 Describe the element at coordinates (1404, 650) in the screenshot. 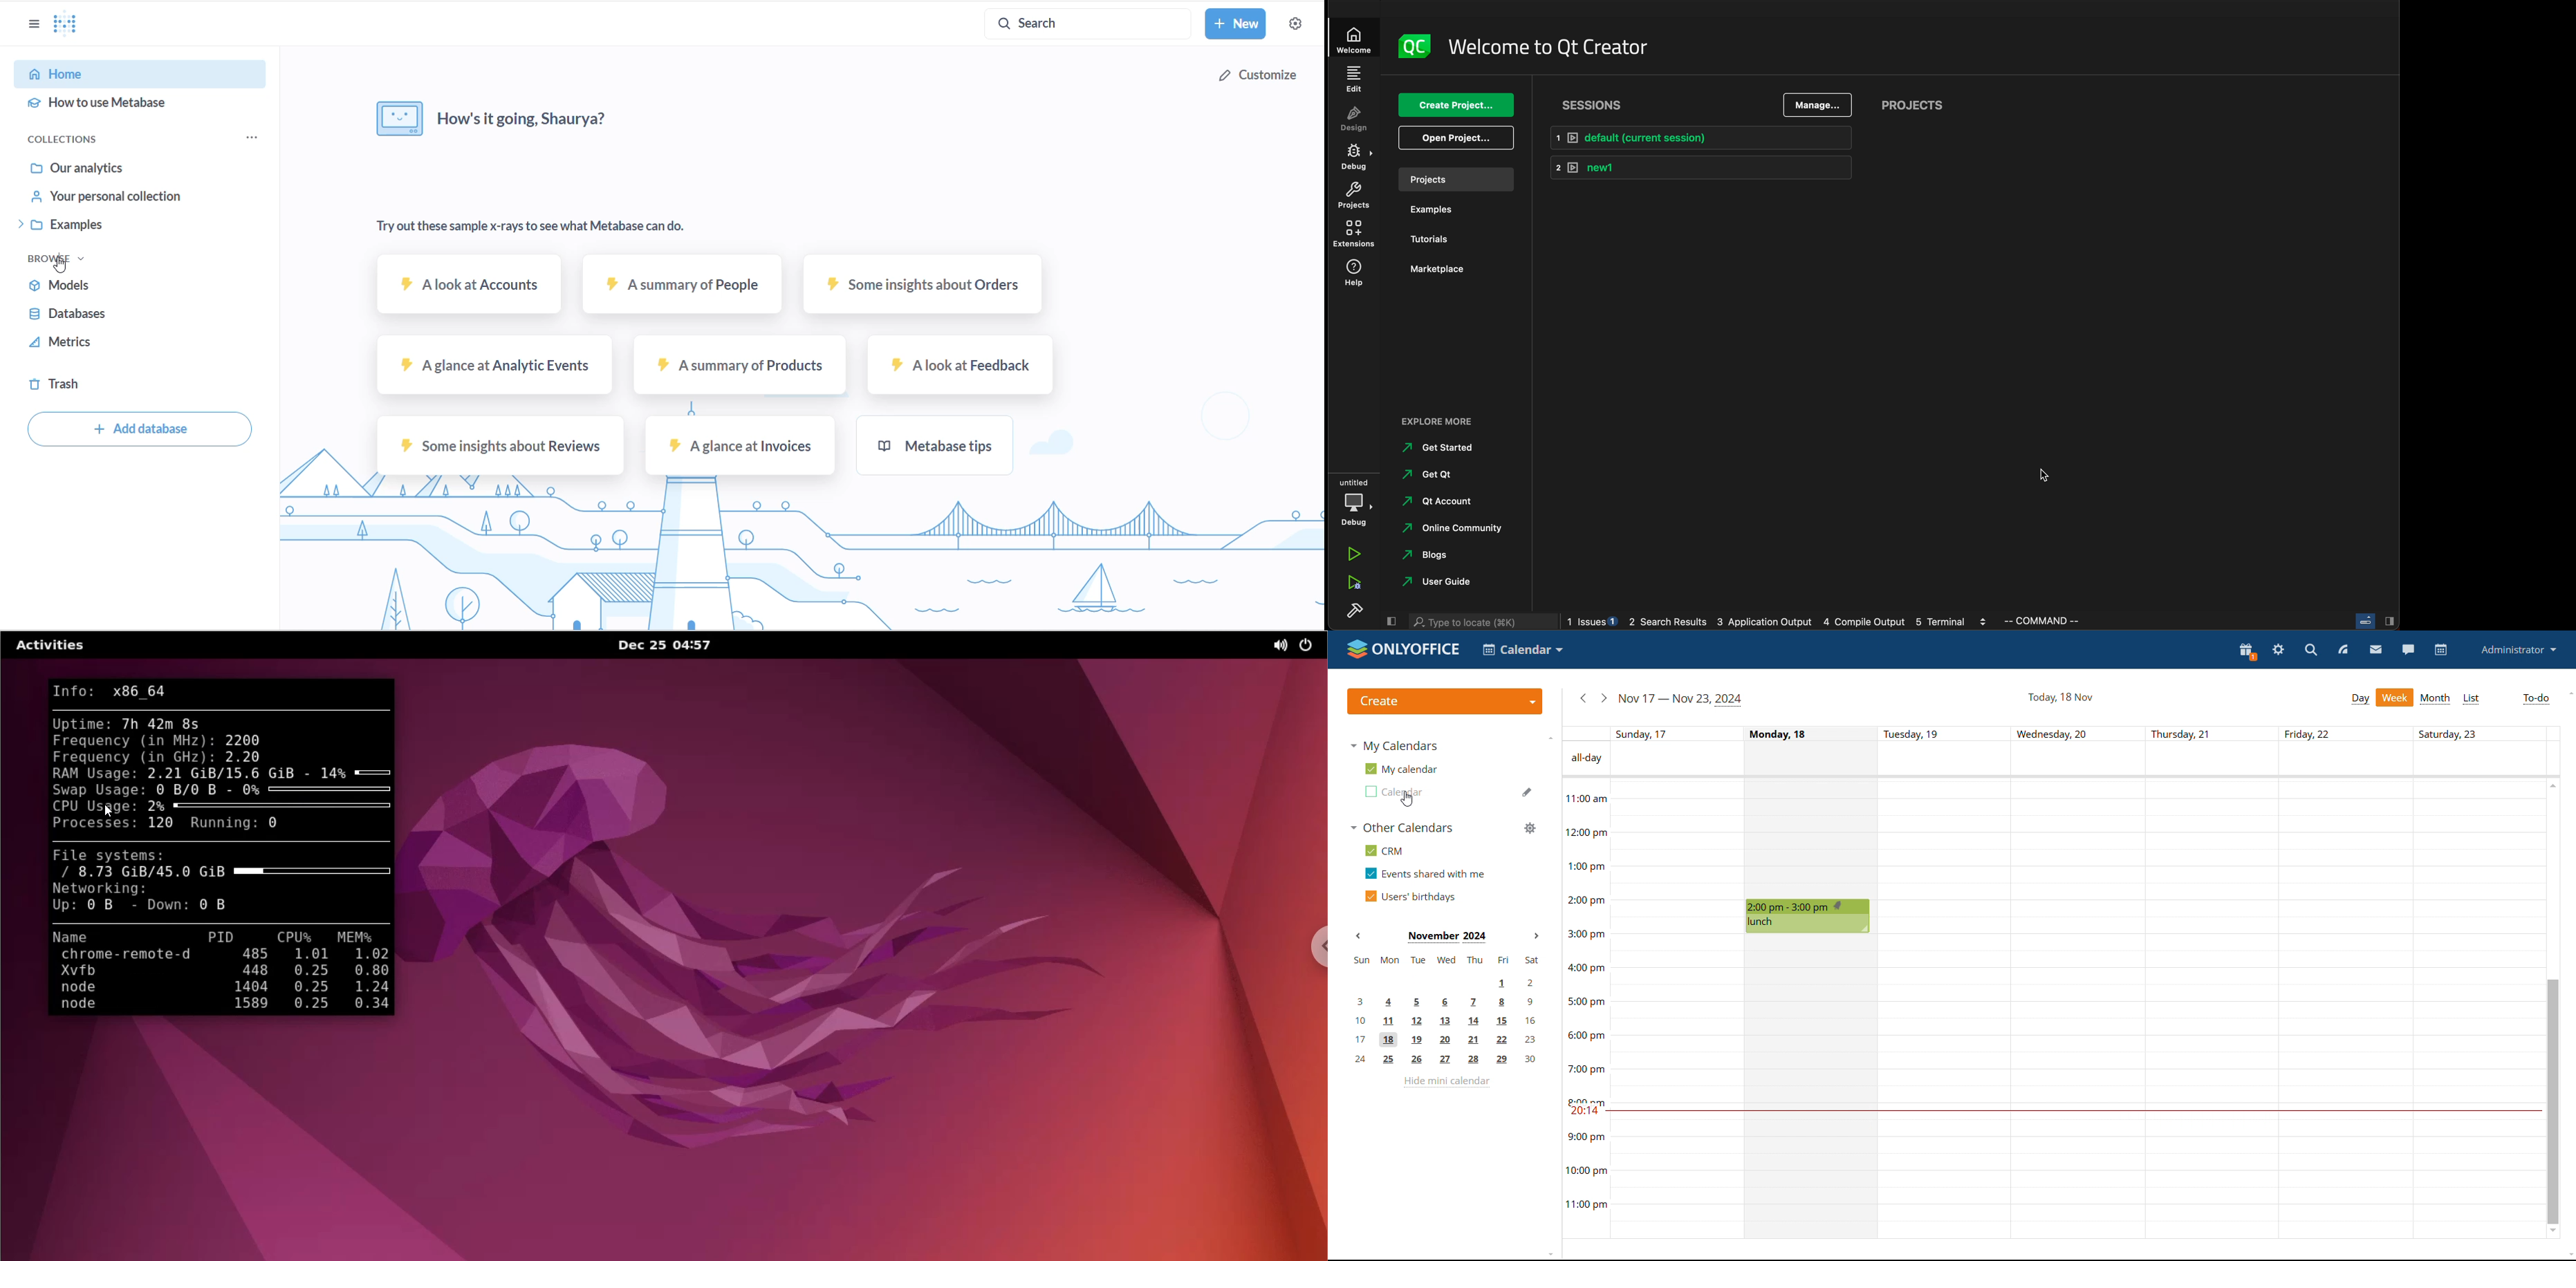

I see `logo` at that location.